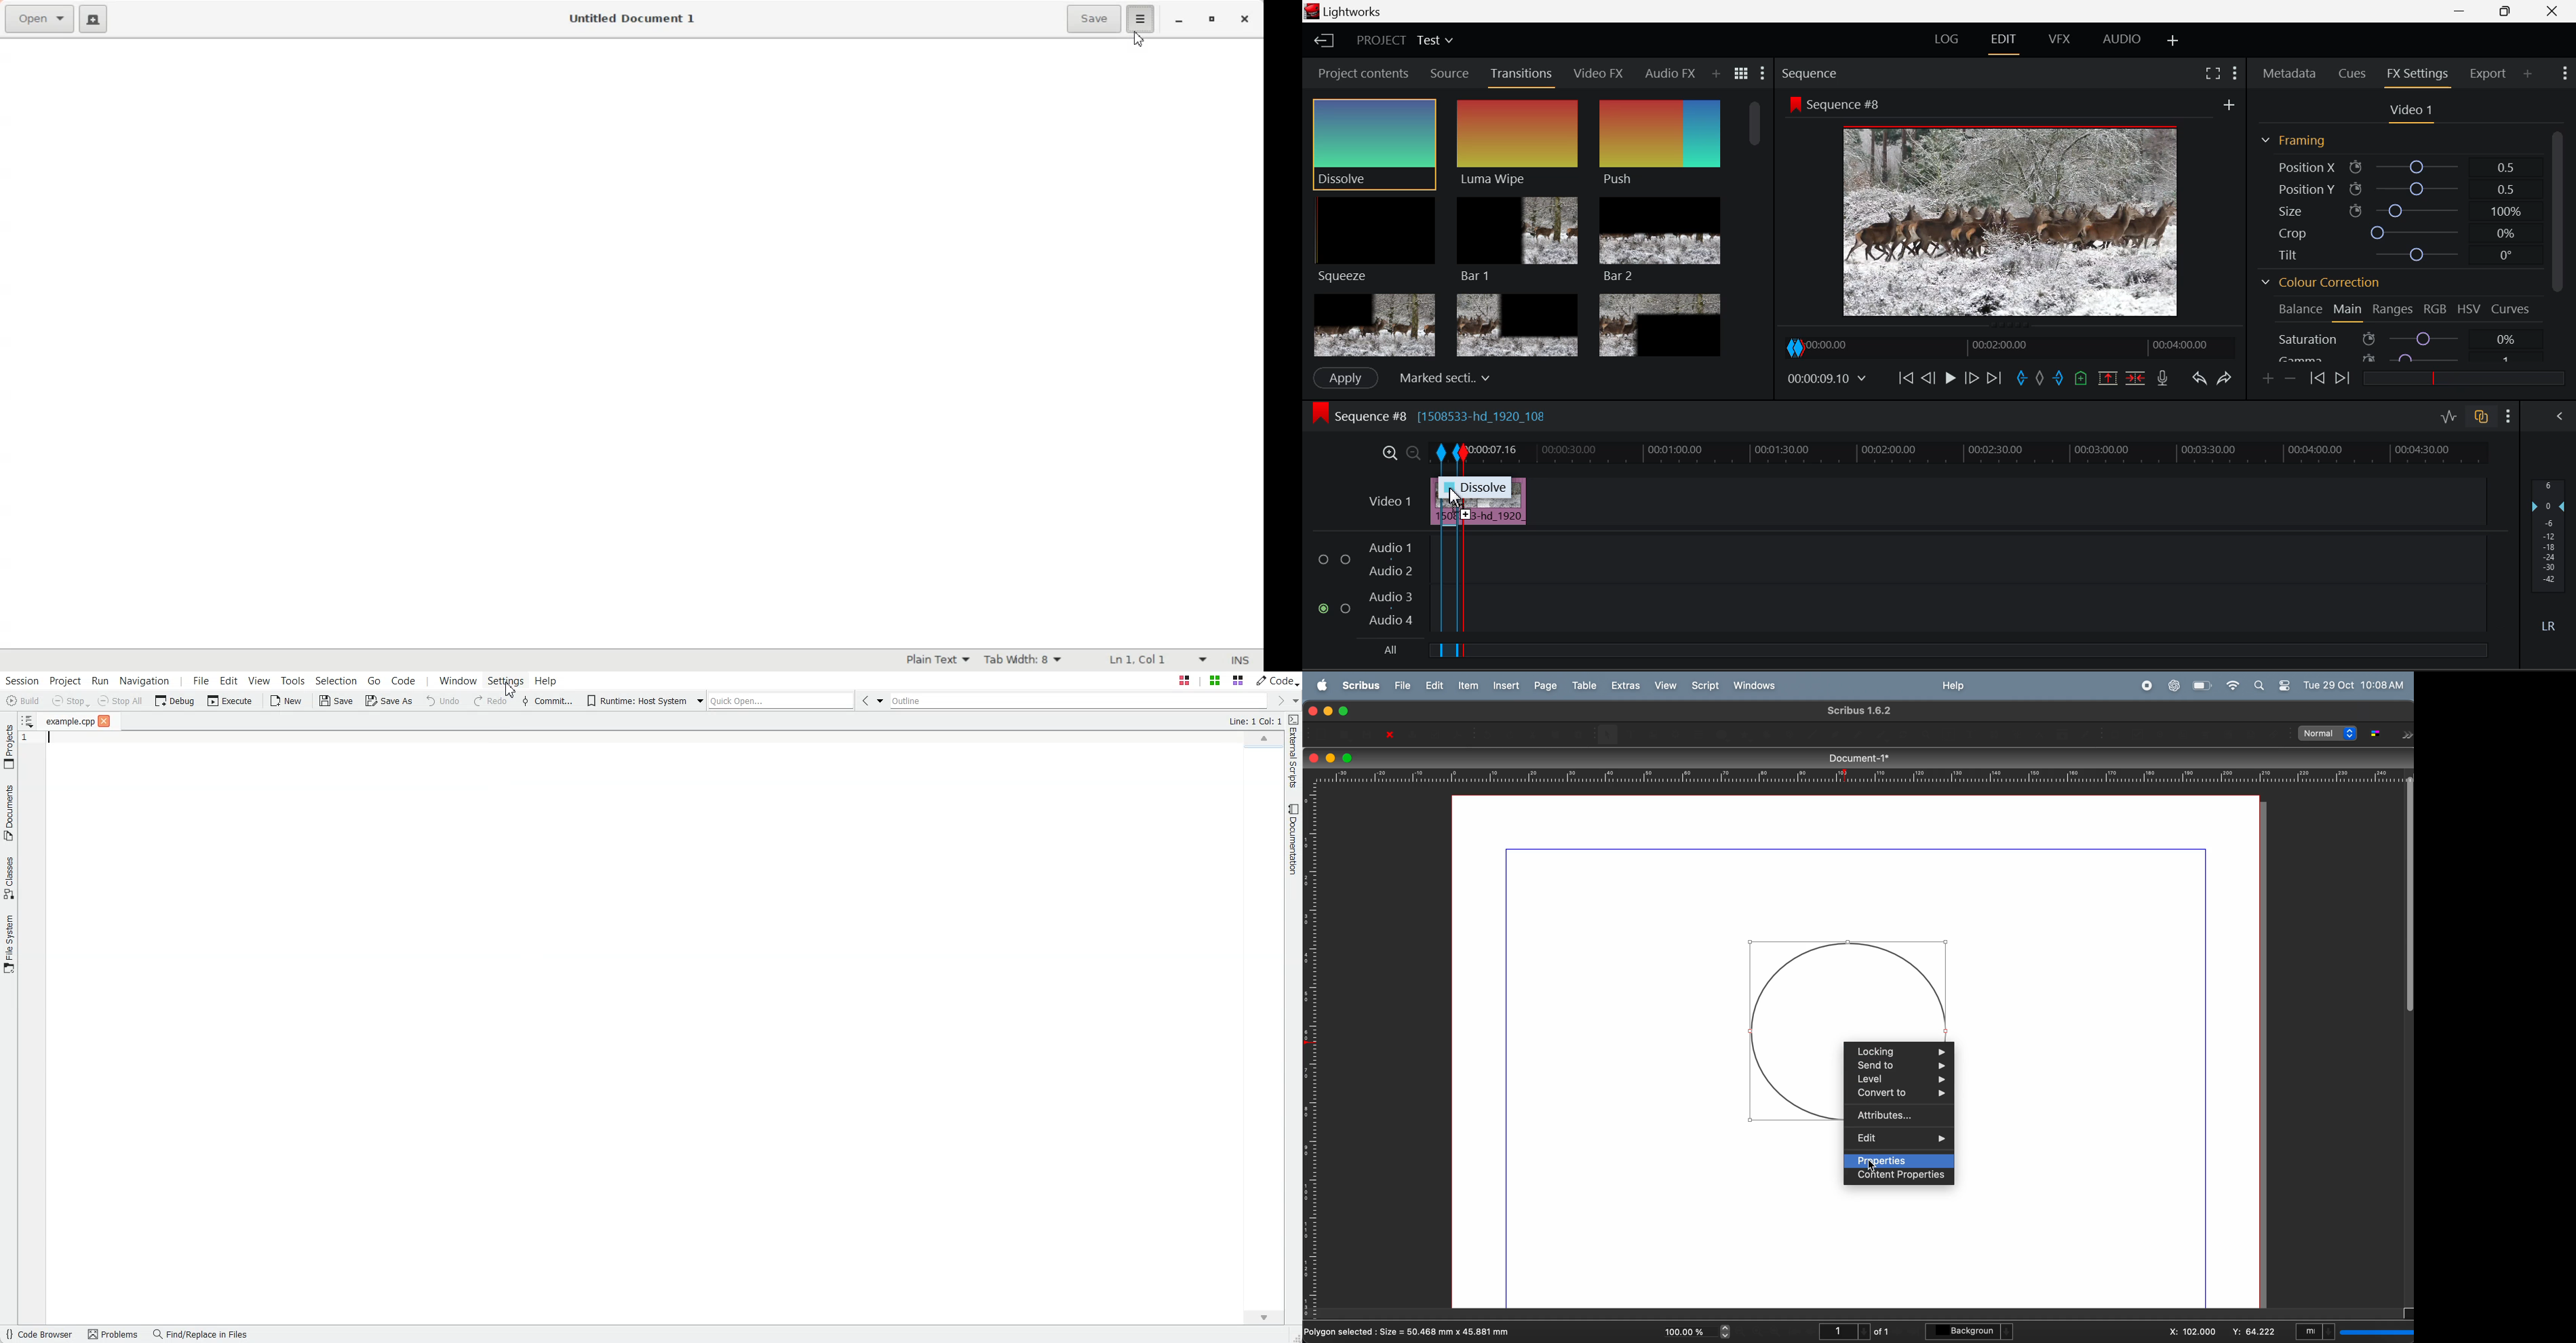 This screenshot has height=1344, width=2576. Describe the element at coordinates (1312, 711) in the screenshot. I see `closing window` at that location.